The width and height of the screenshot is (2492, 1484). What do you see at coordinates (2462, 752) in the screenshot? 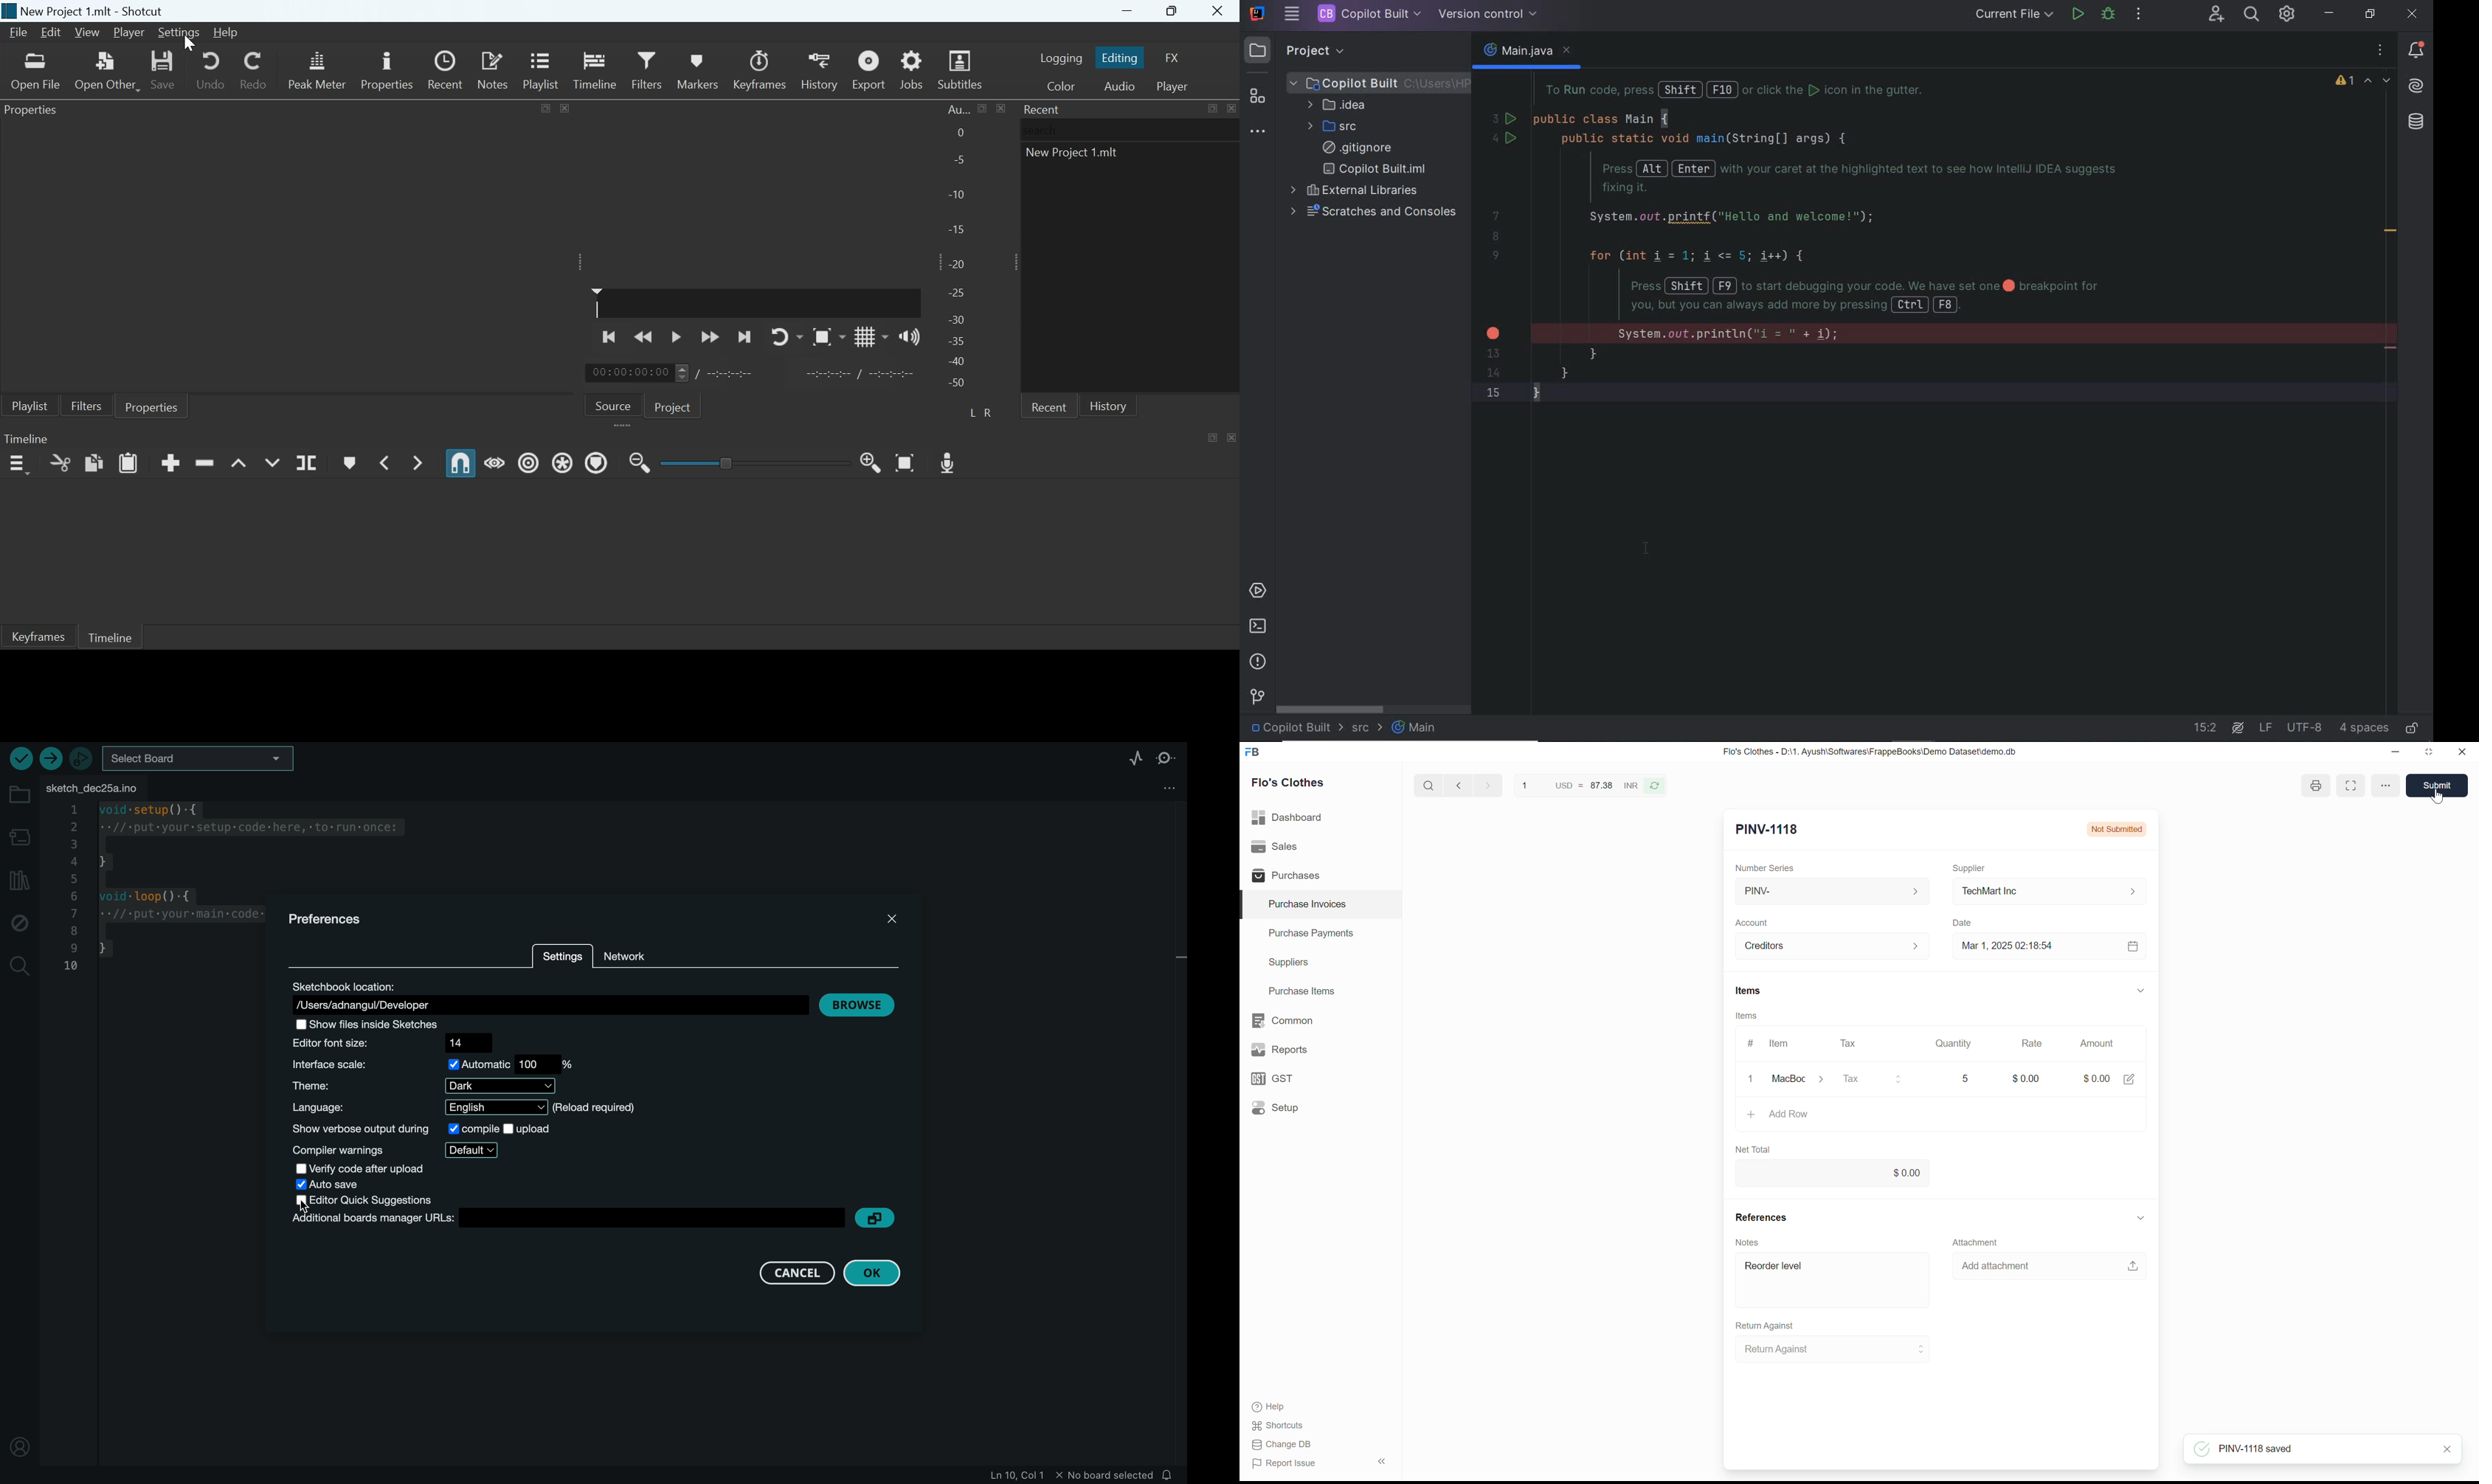
I see `Close` at bounding box center [2462, 752].